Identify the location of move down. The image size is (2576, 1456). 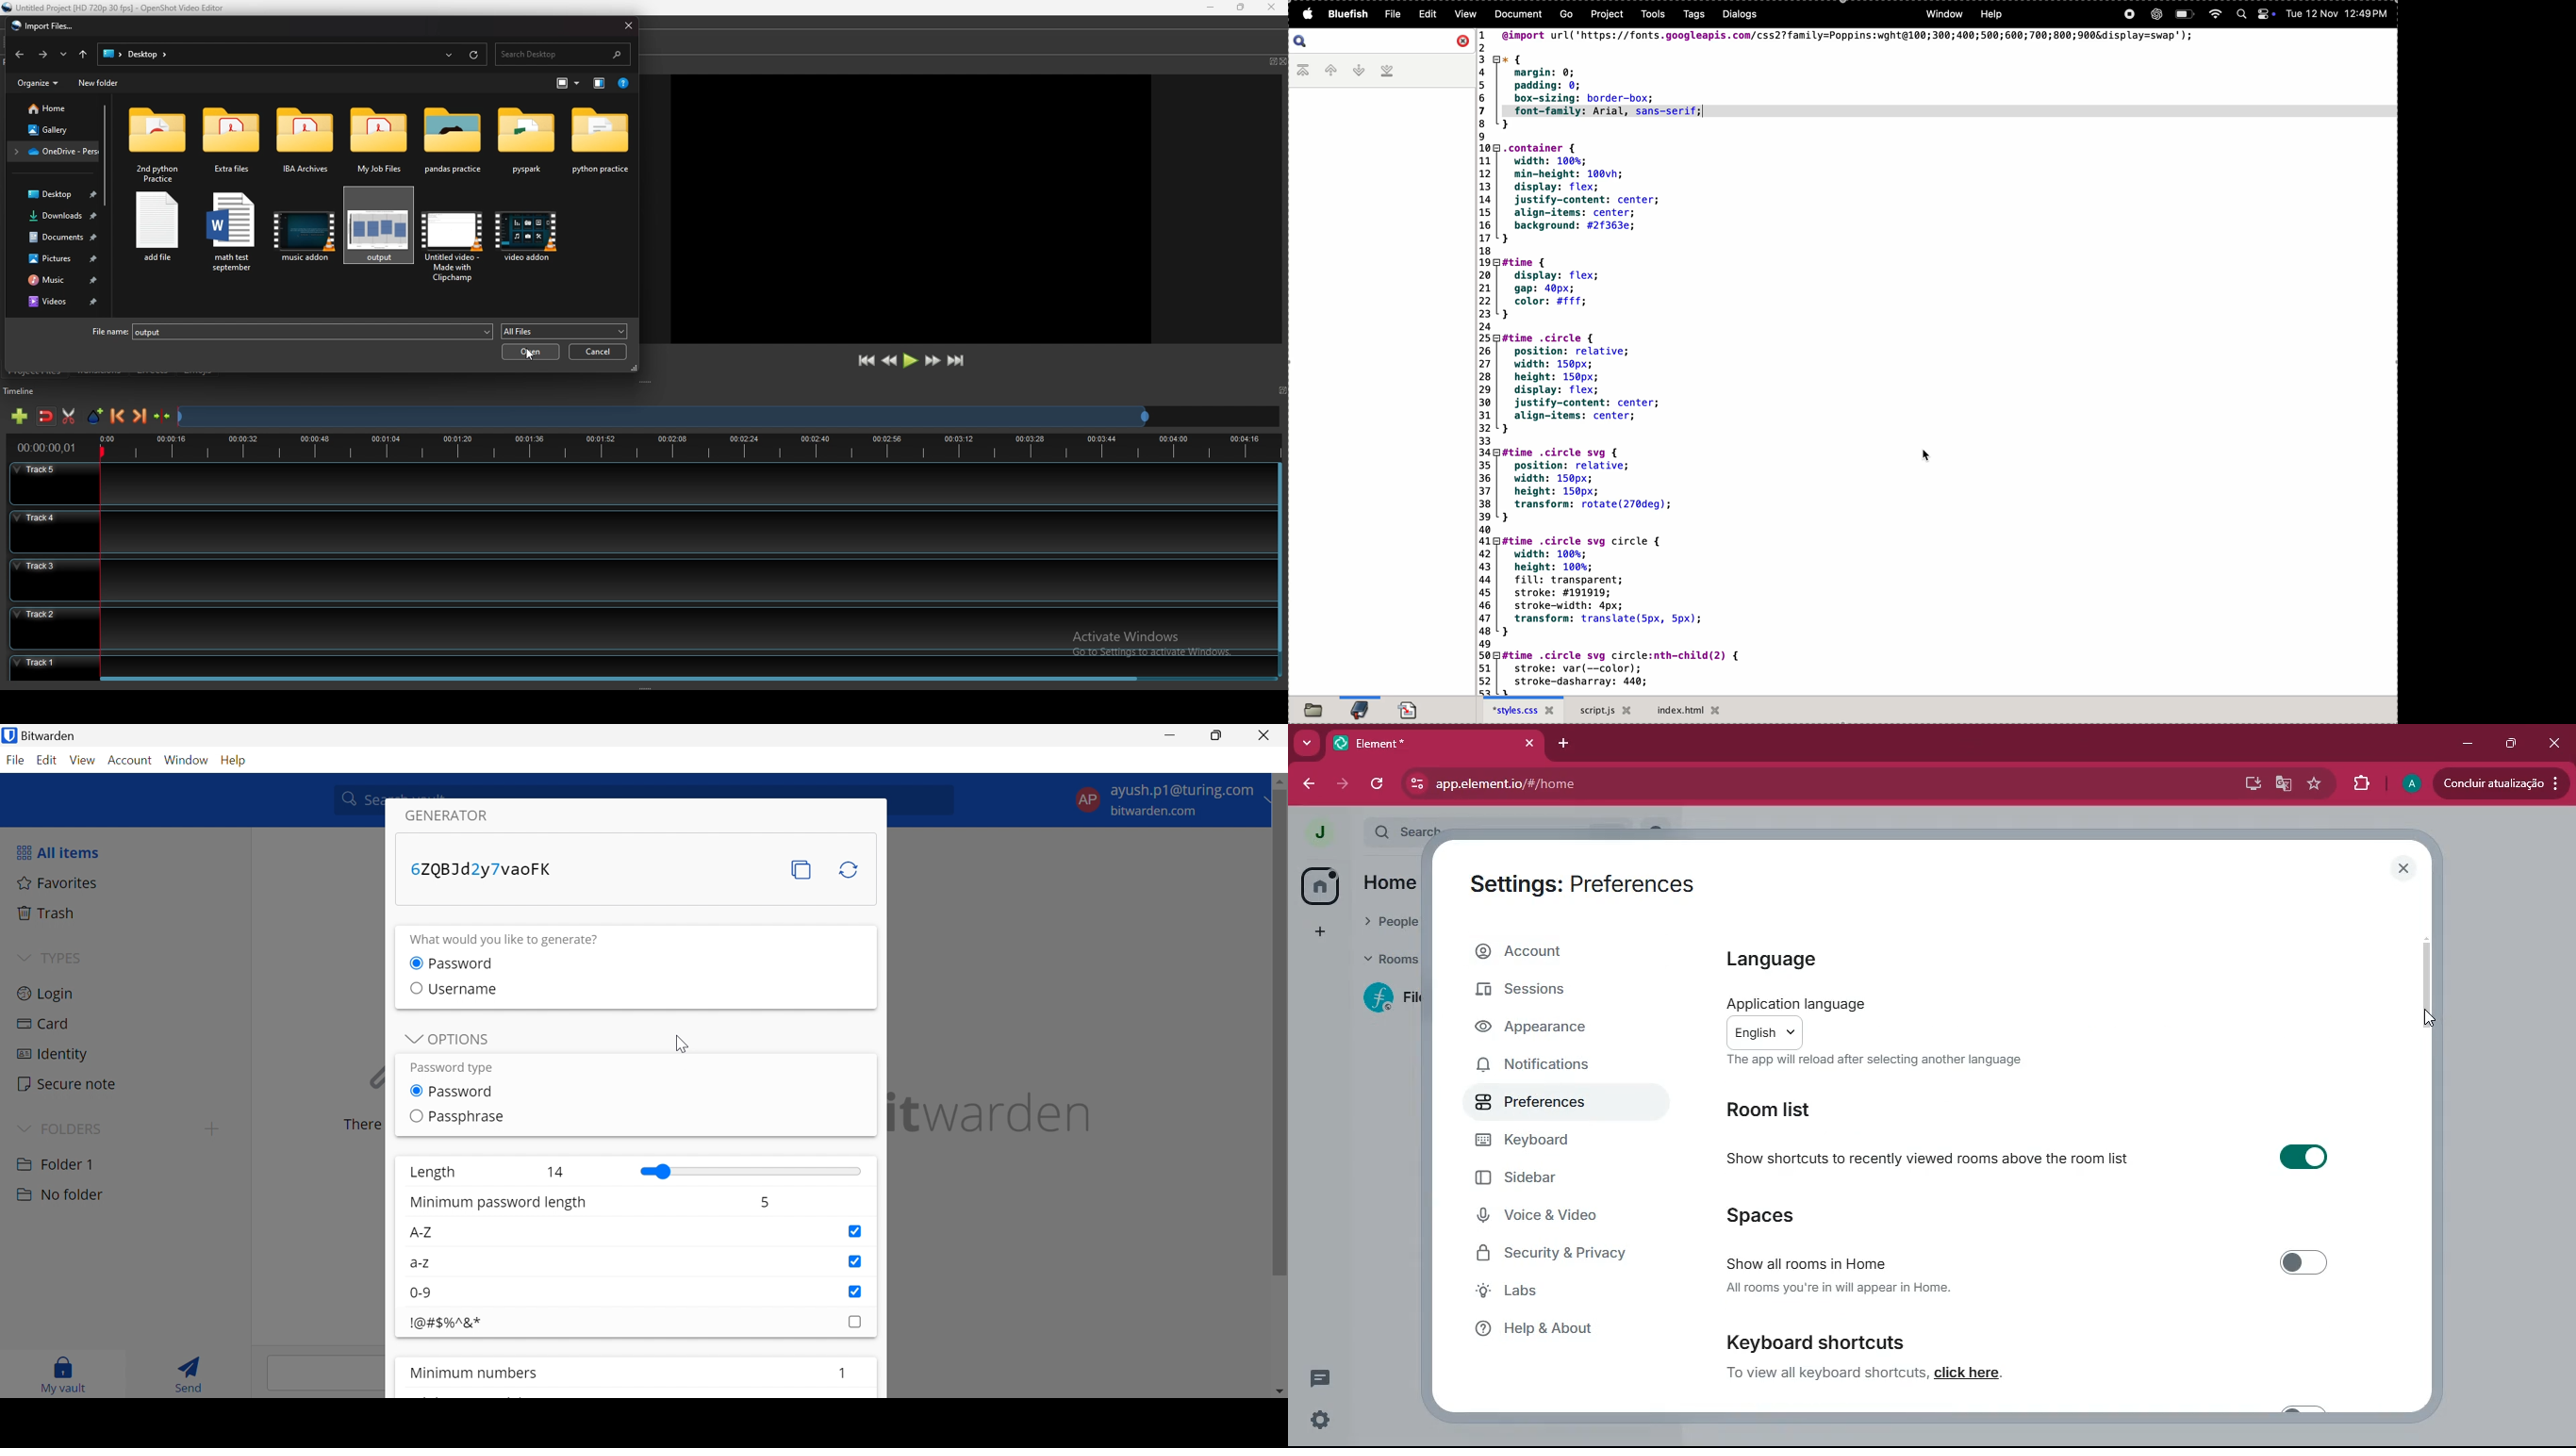
(1280, 1391).